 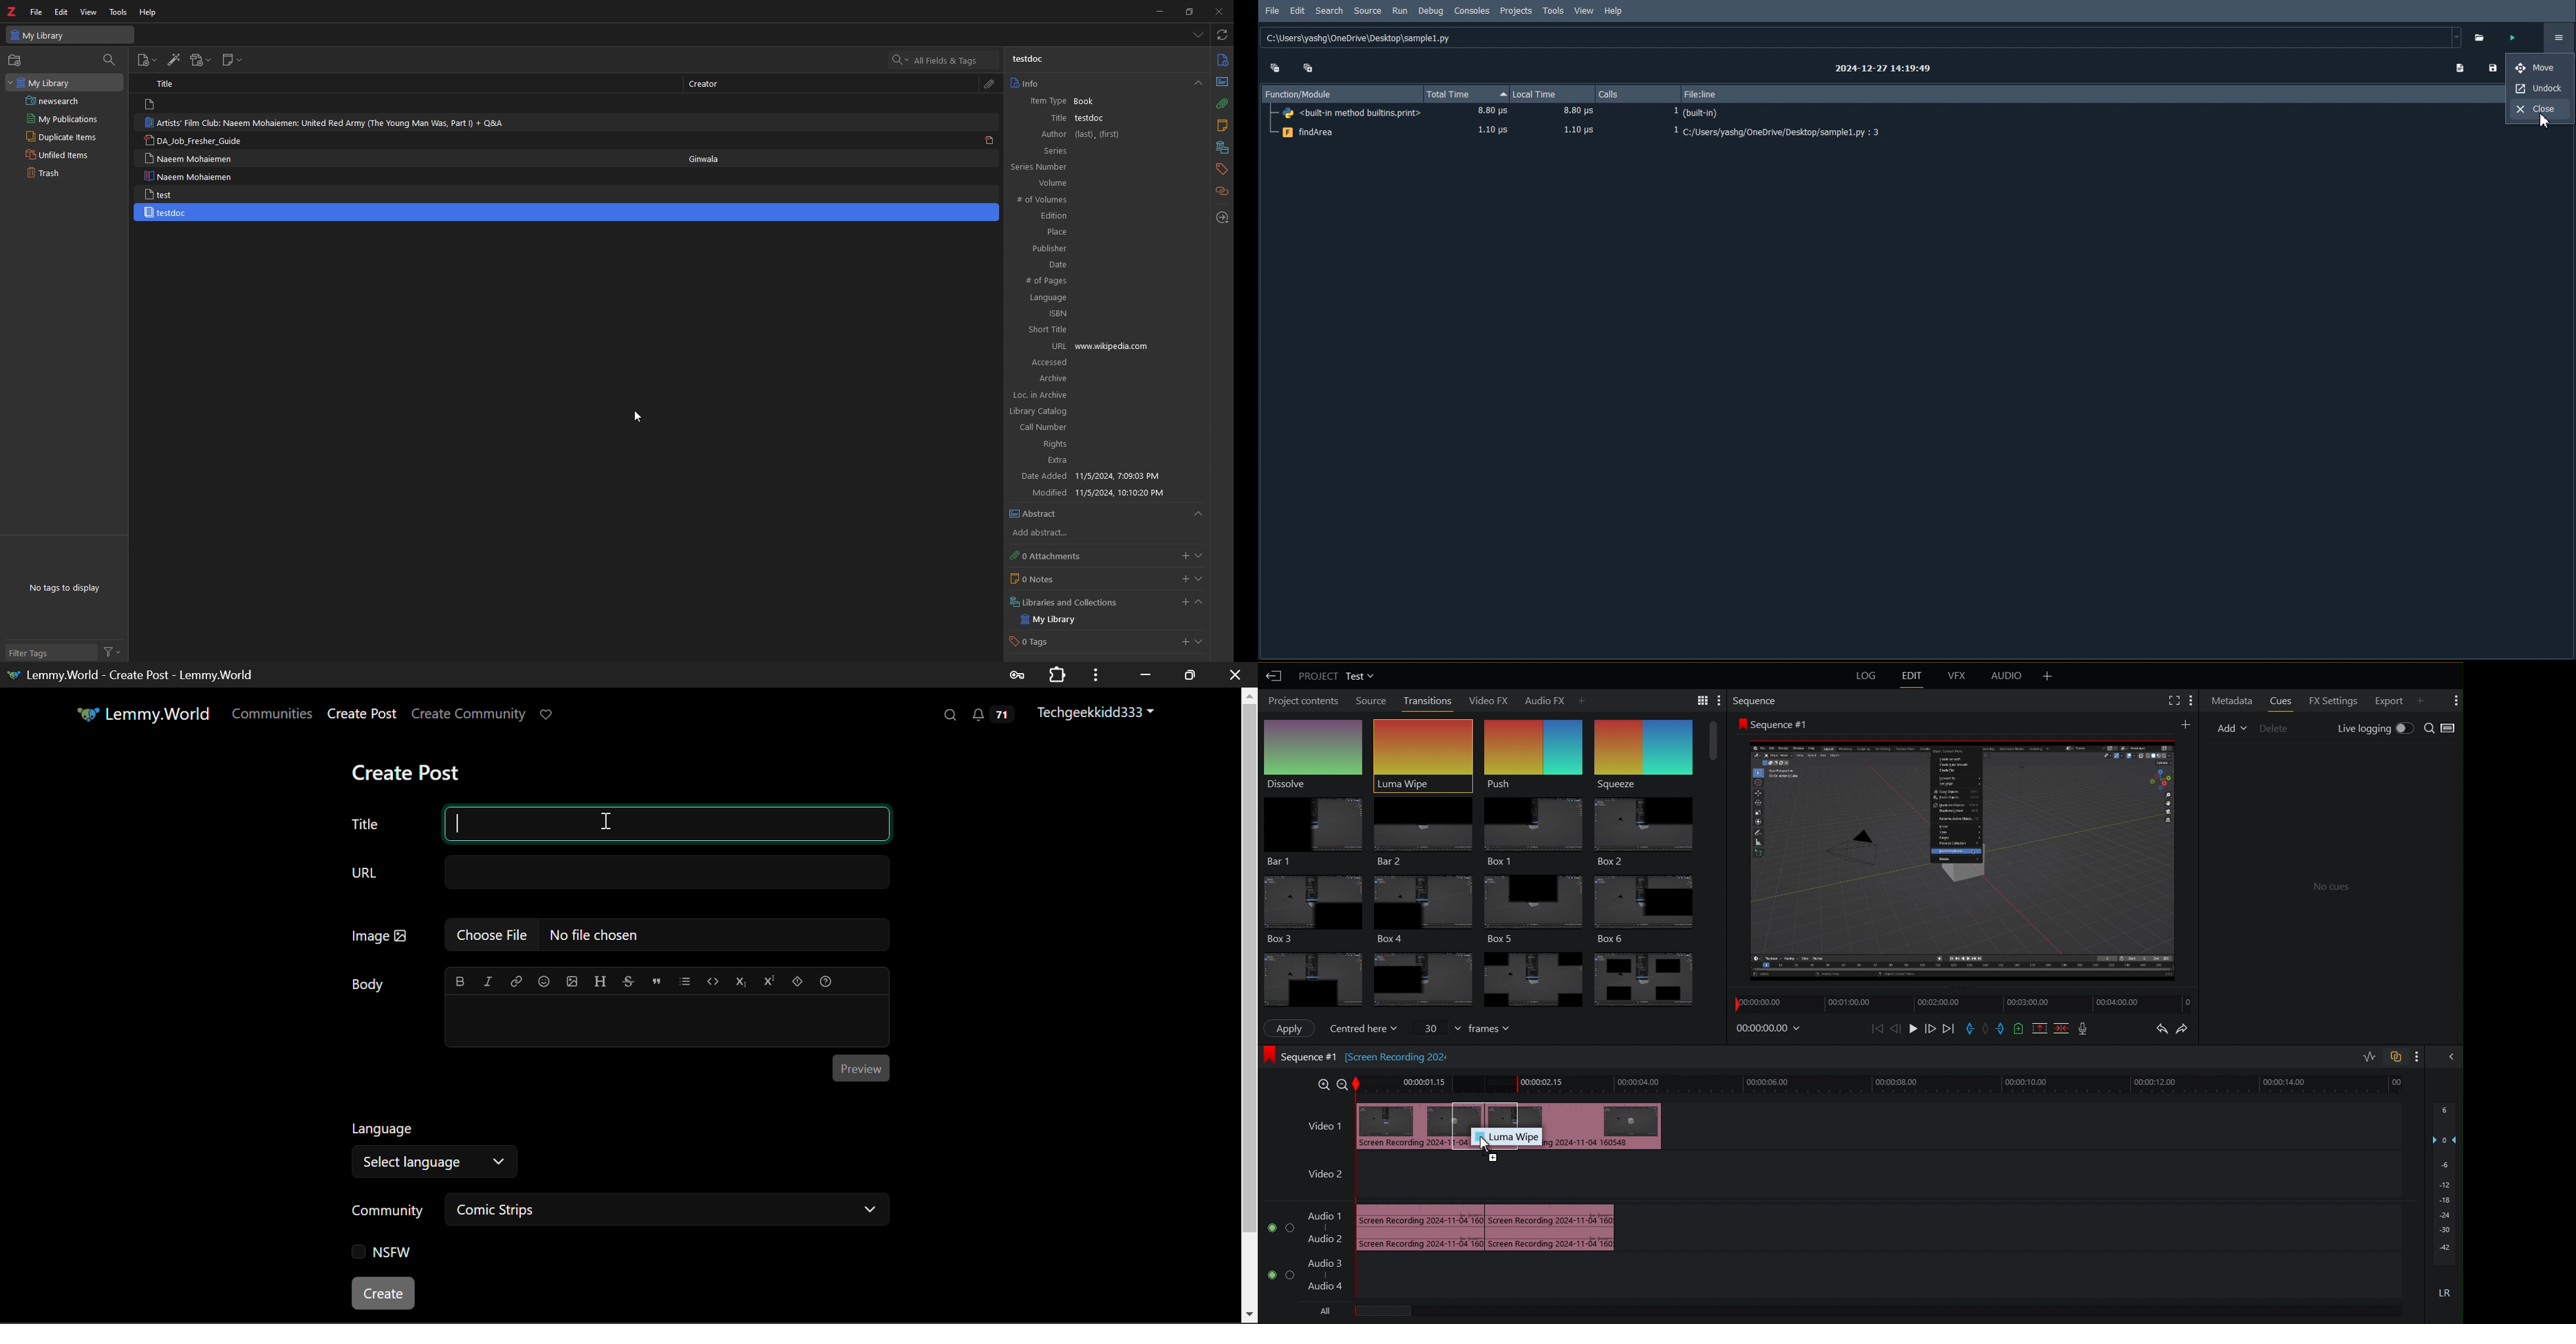 I want to click on Skip Forward, so click(x=1947, y=1029).